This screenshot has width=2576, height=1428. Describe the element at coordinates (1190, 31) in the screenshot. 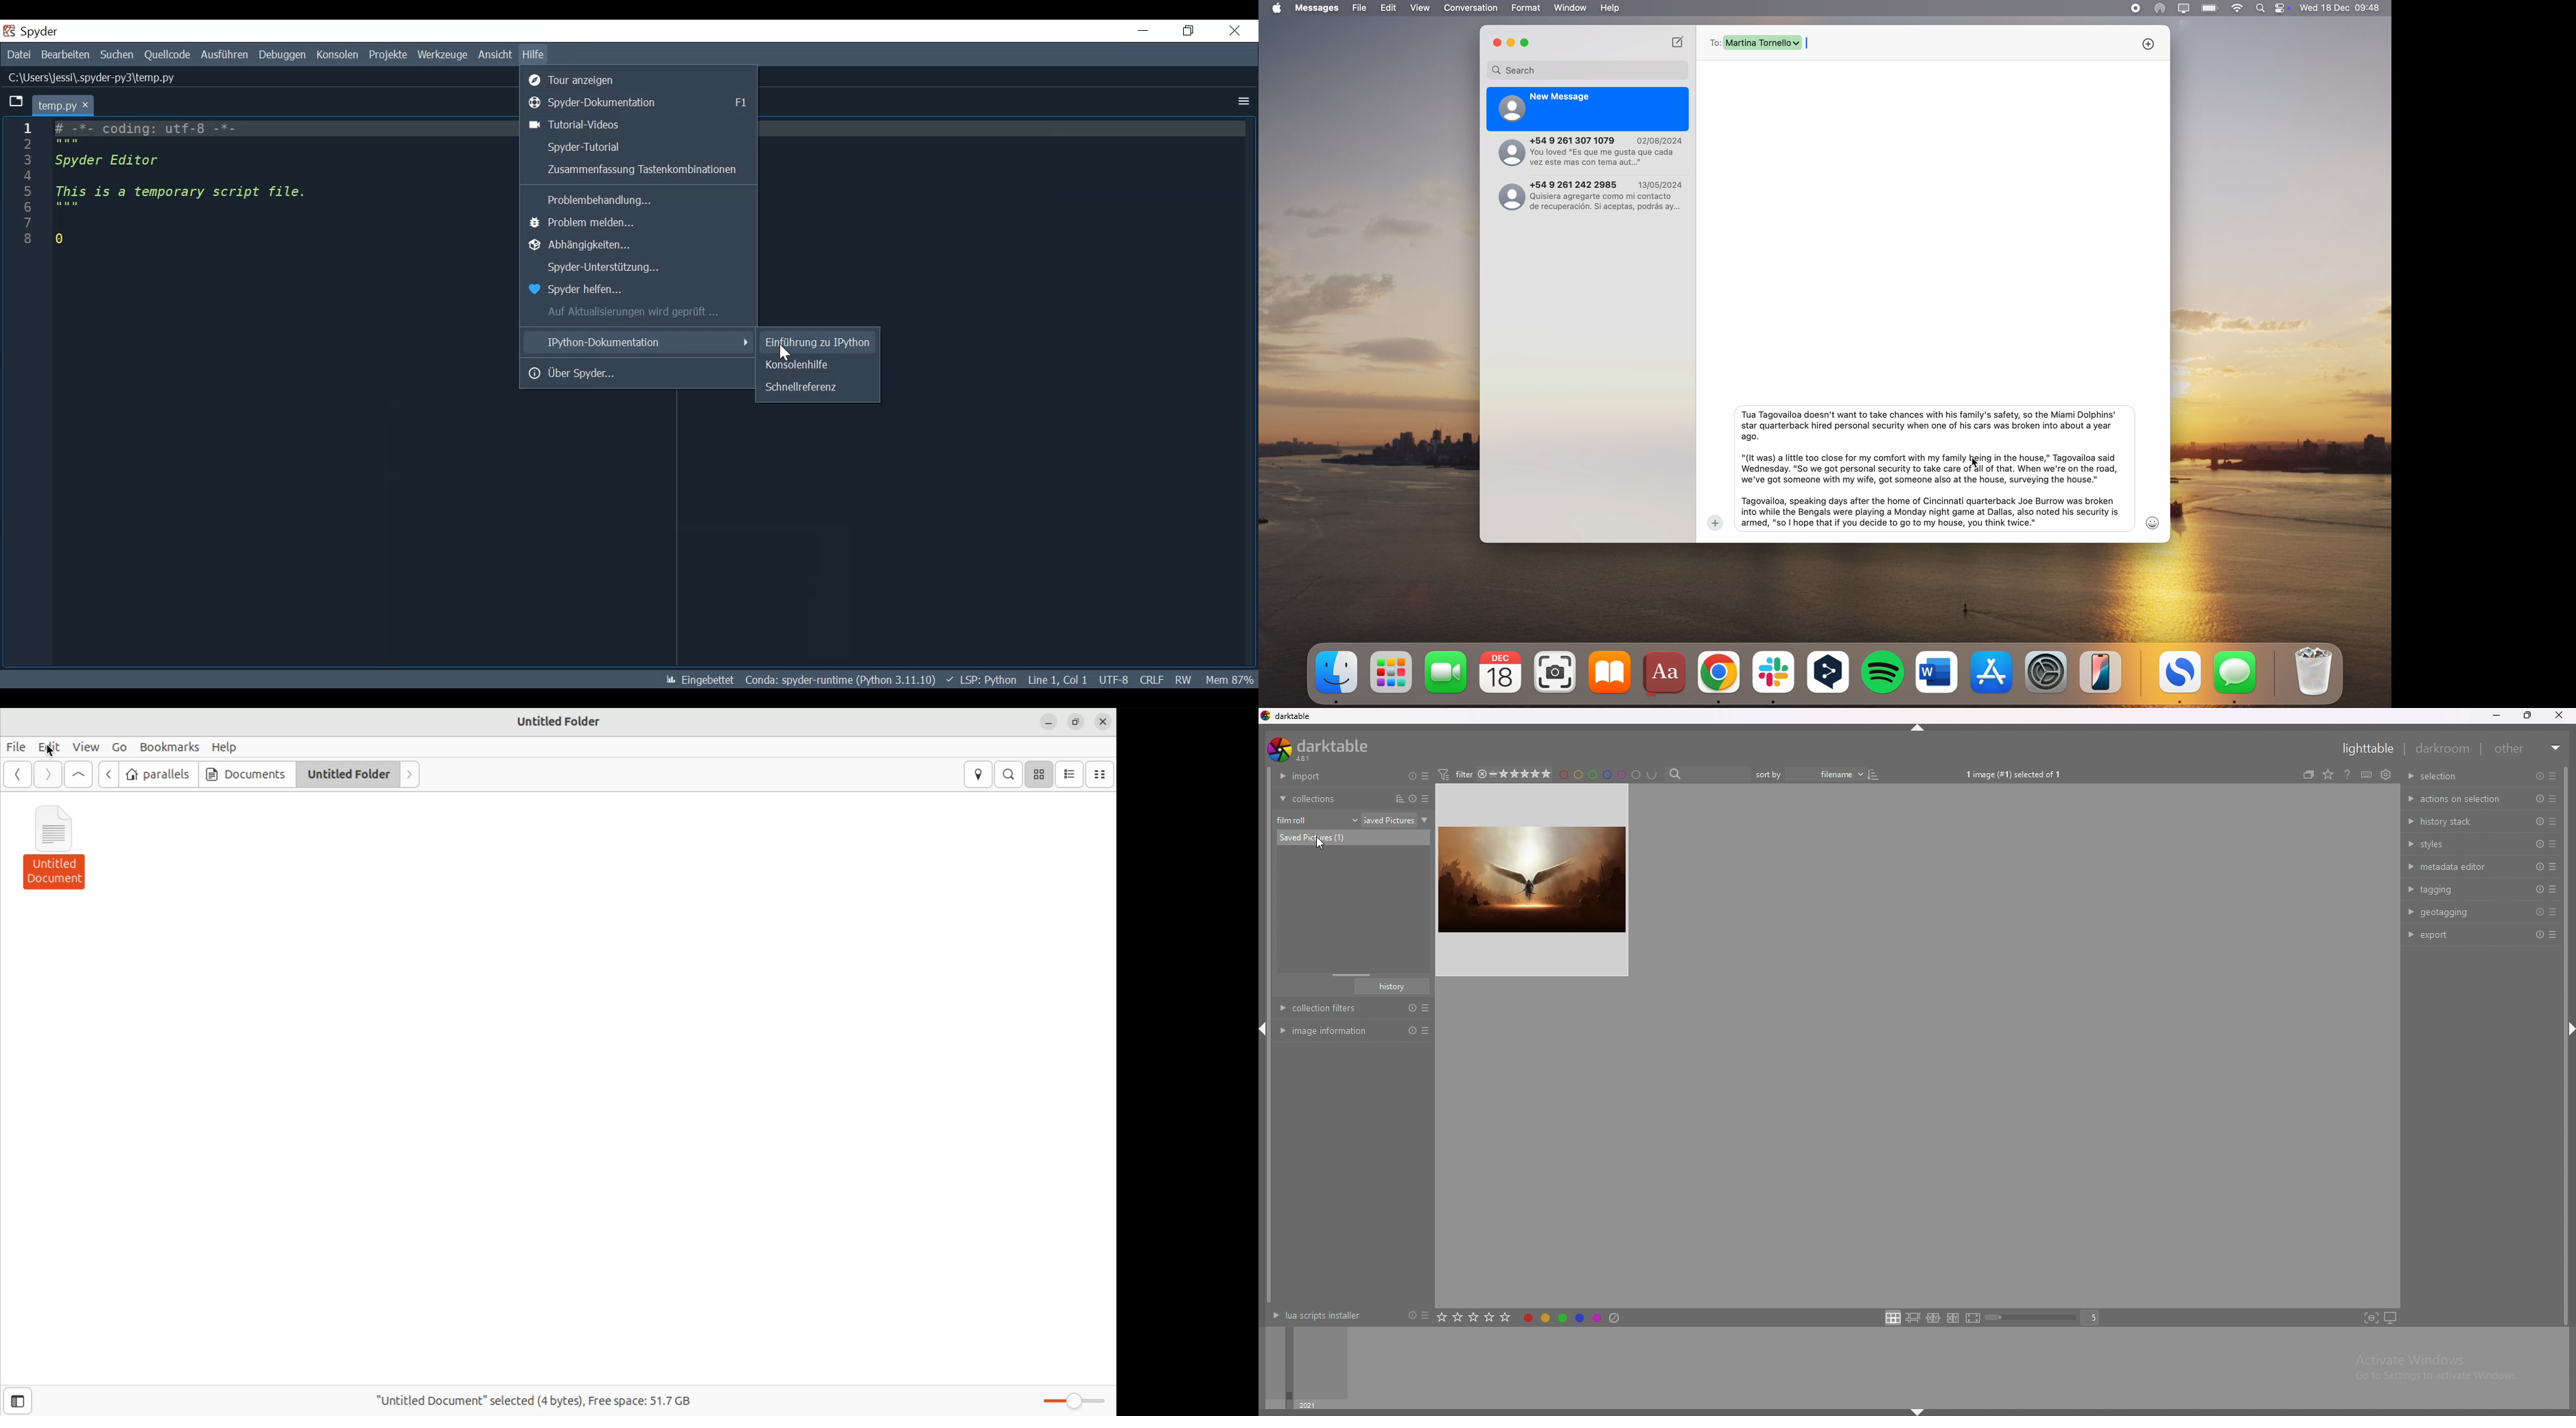

I see `Restore` at that location.